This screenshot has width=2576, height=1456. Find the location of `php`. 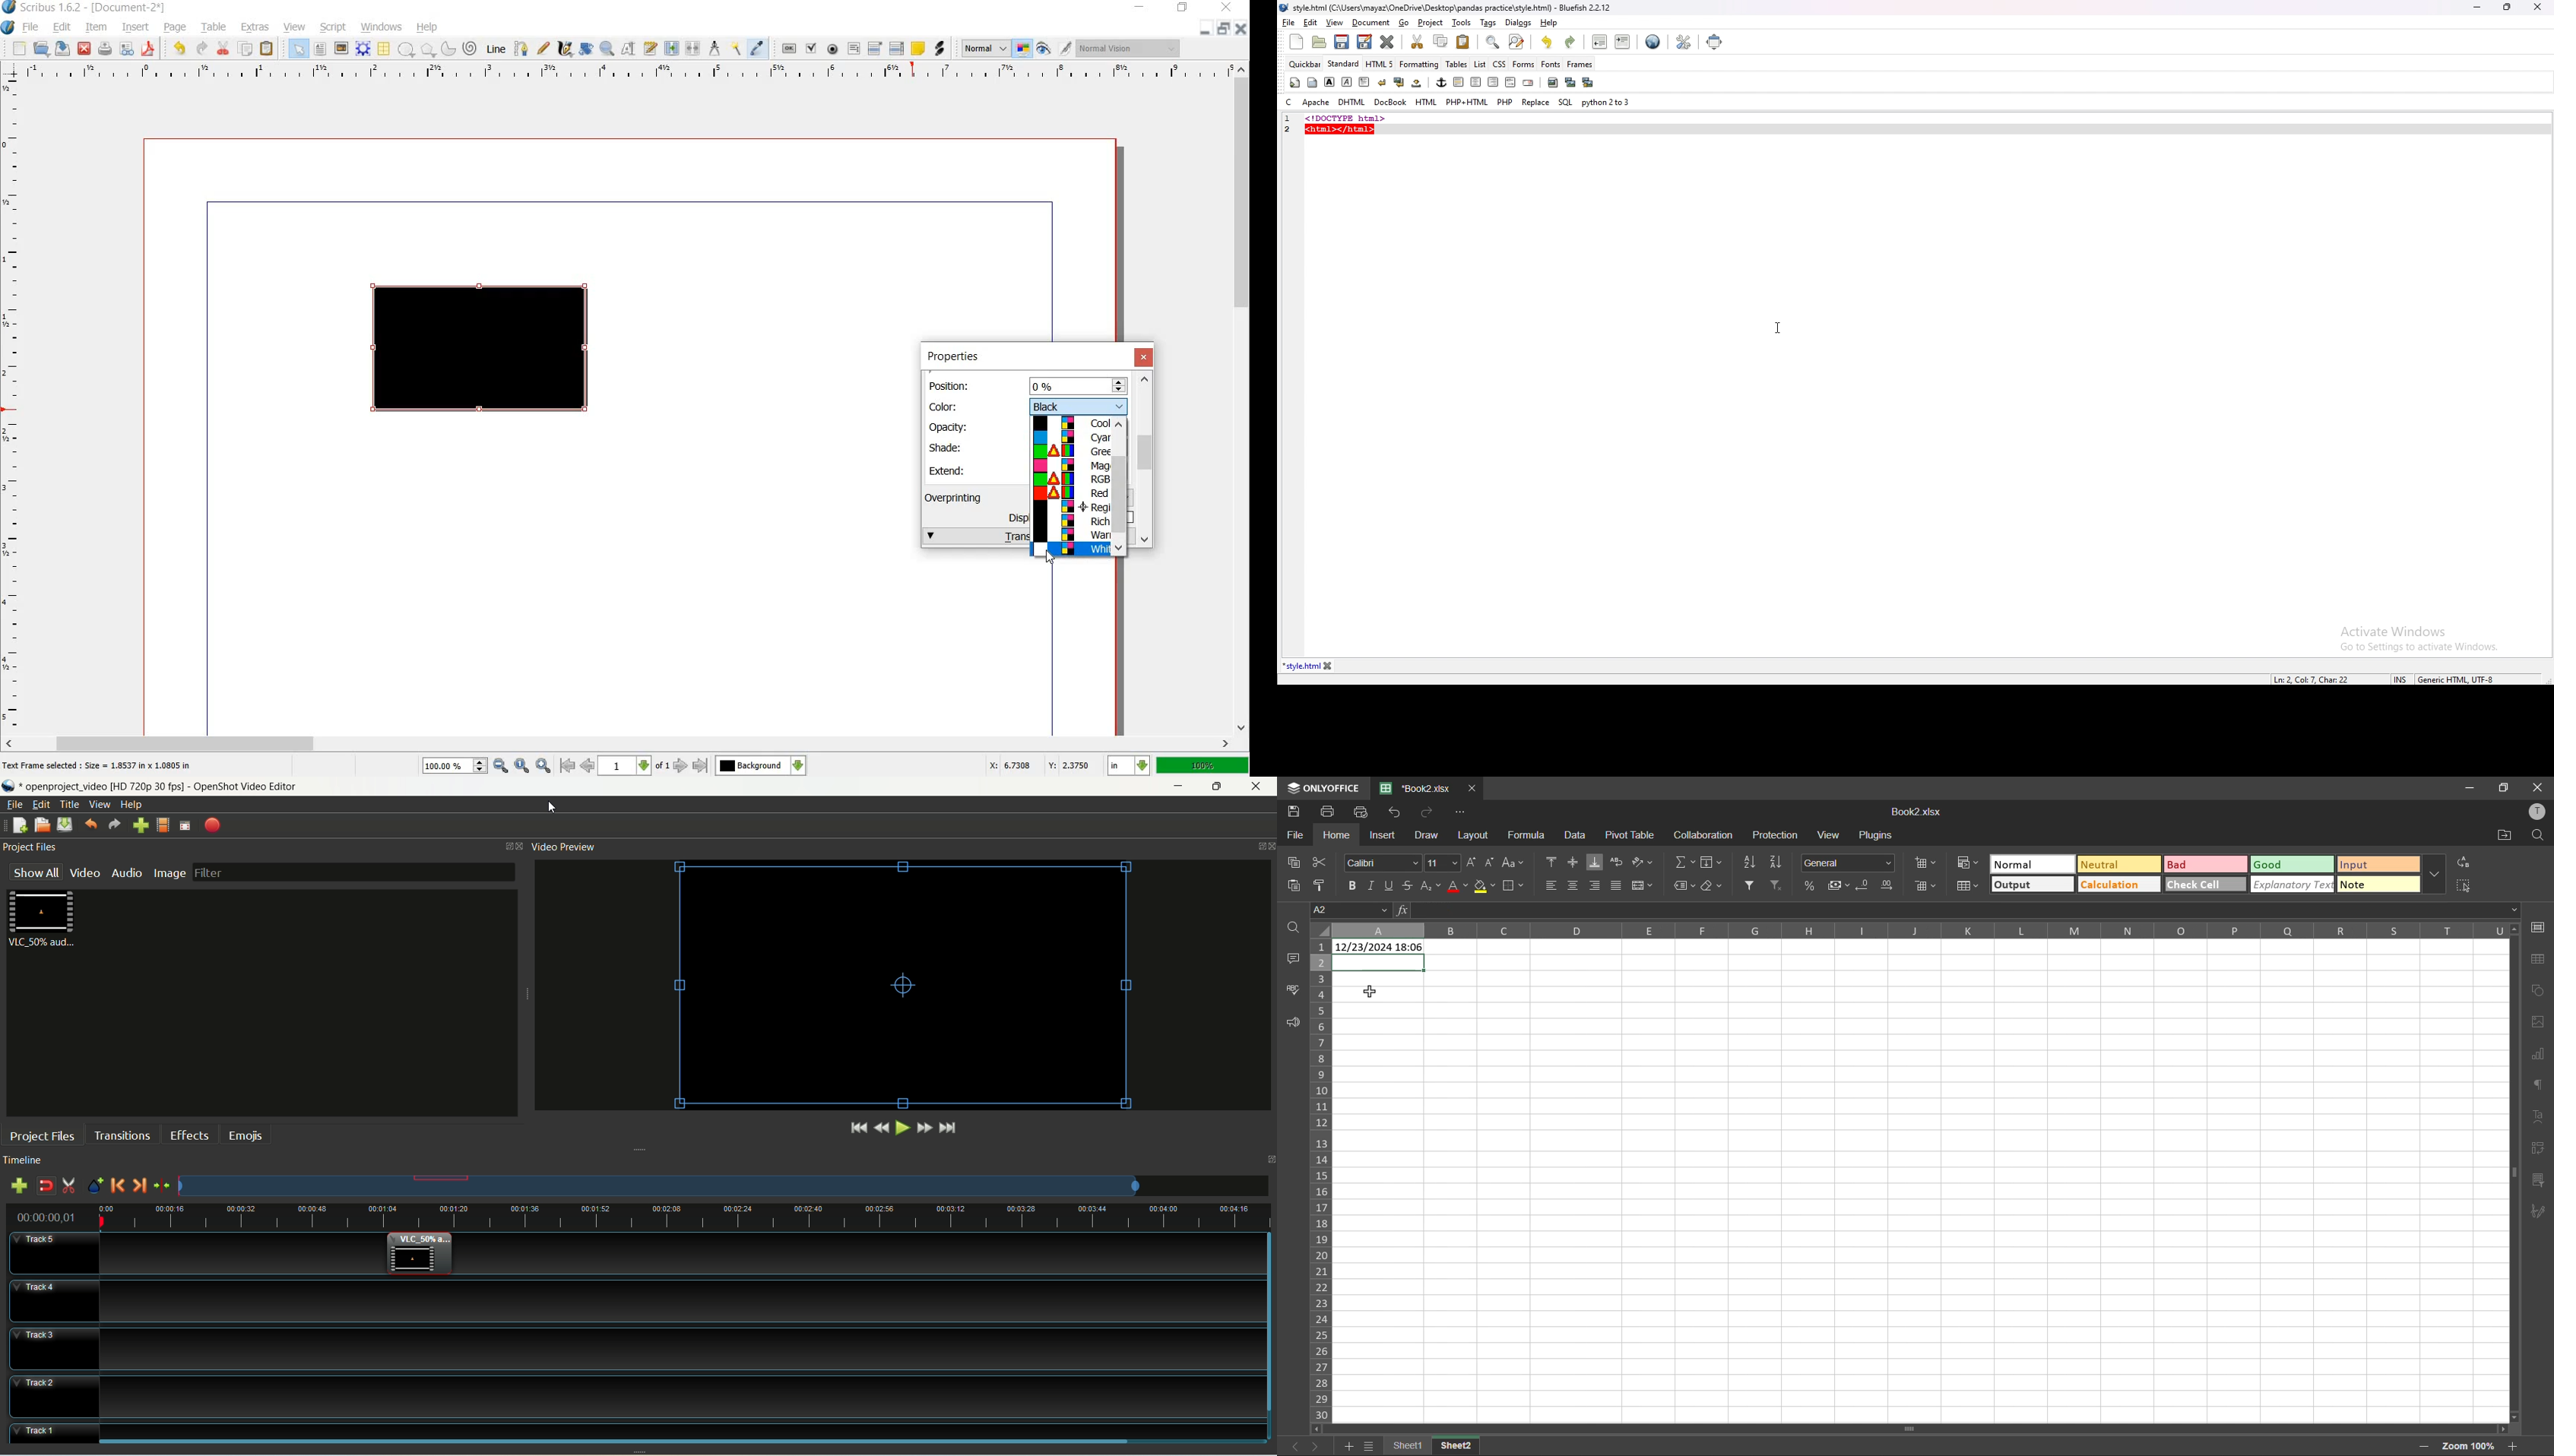

php is located at coordinates (1505, 102).